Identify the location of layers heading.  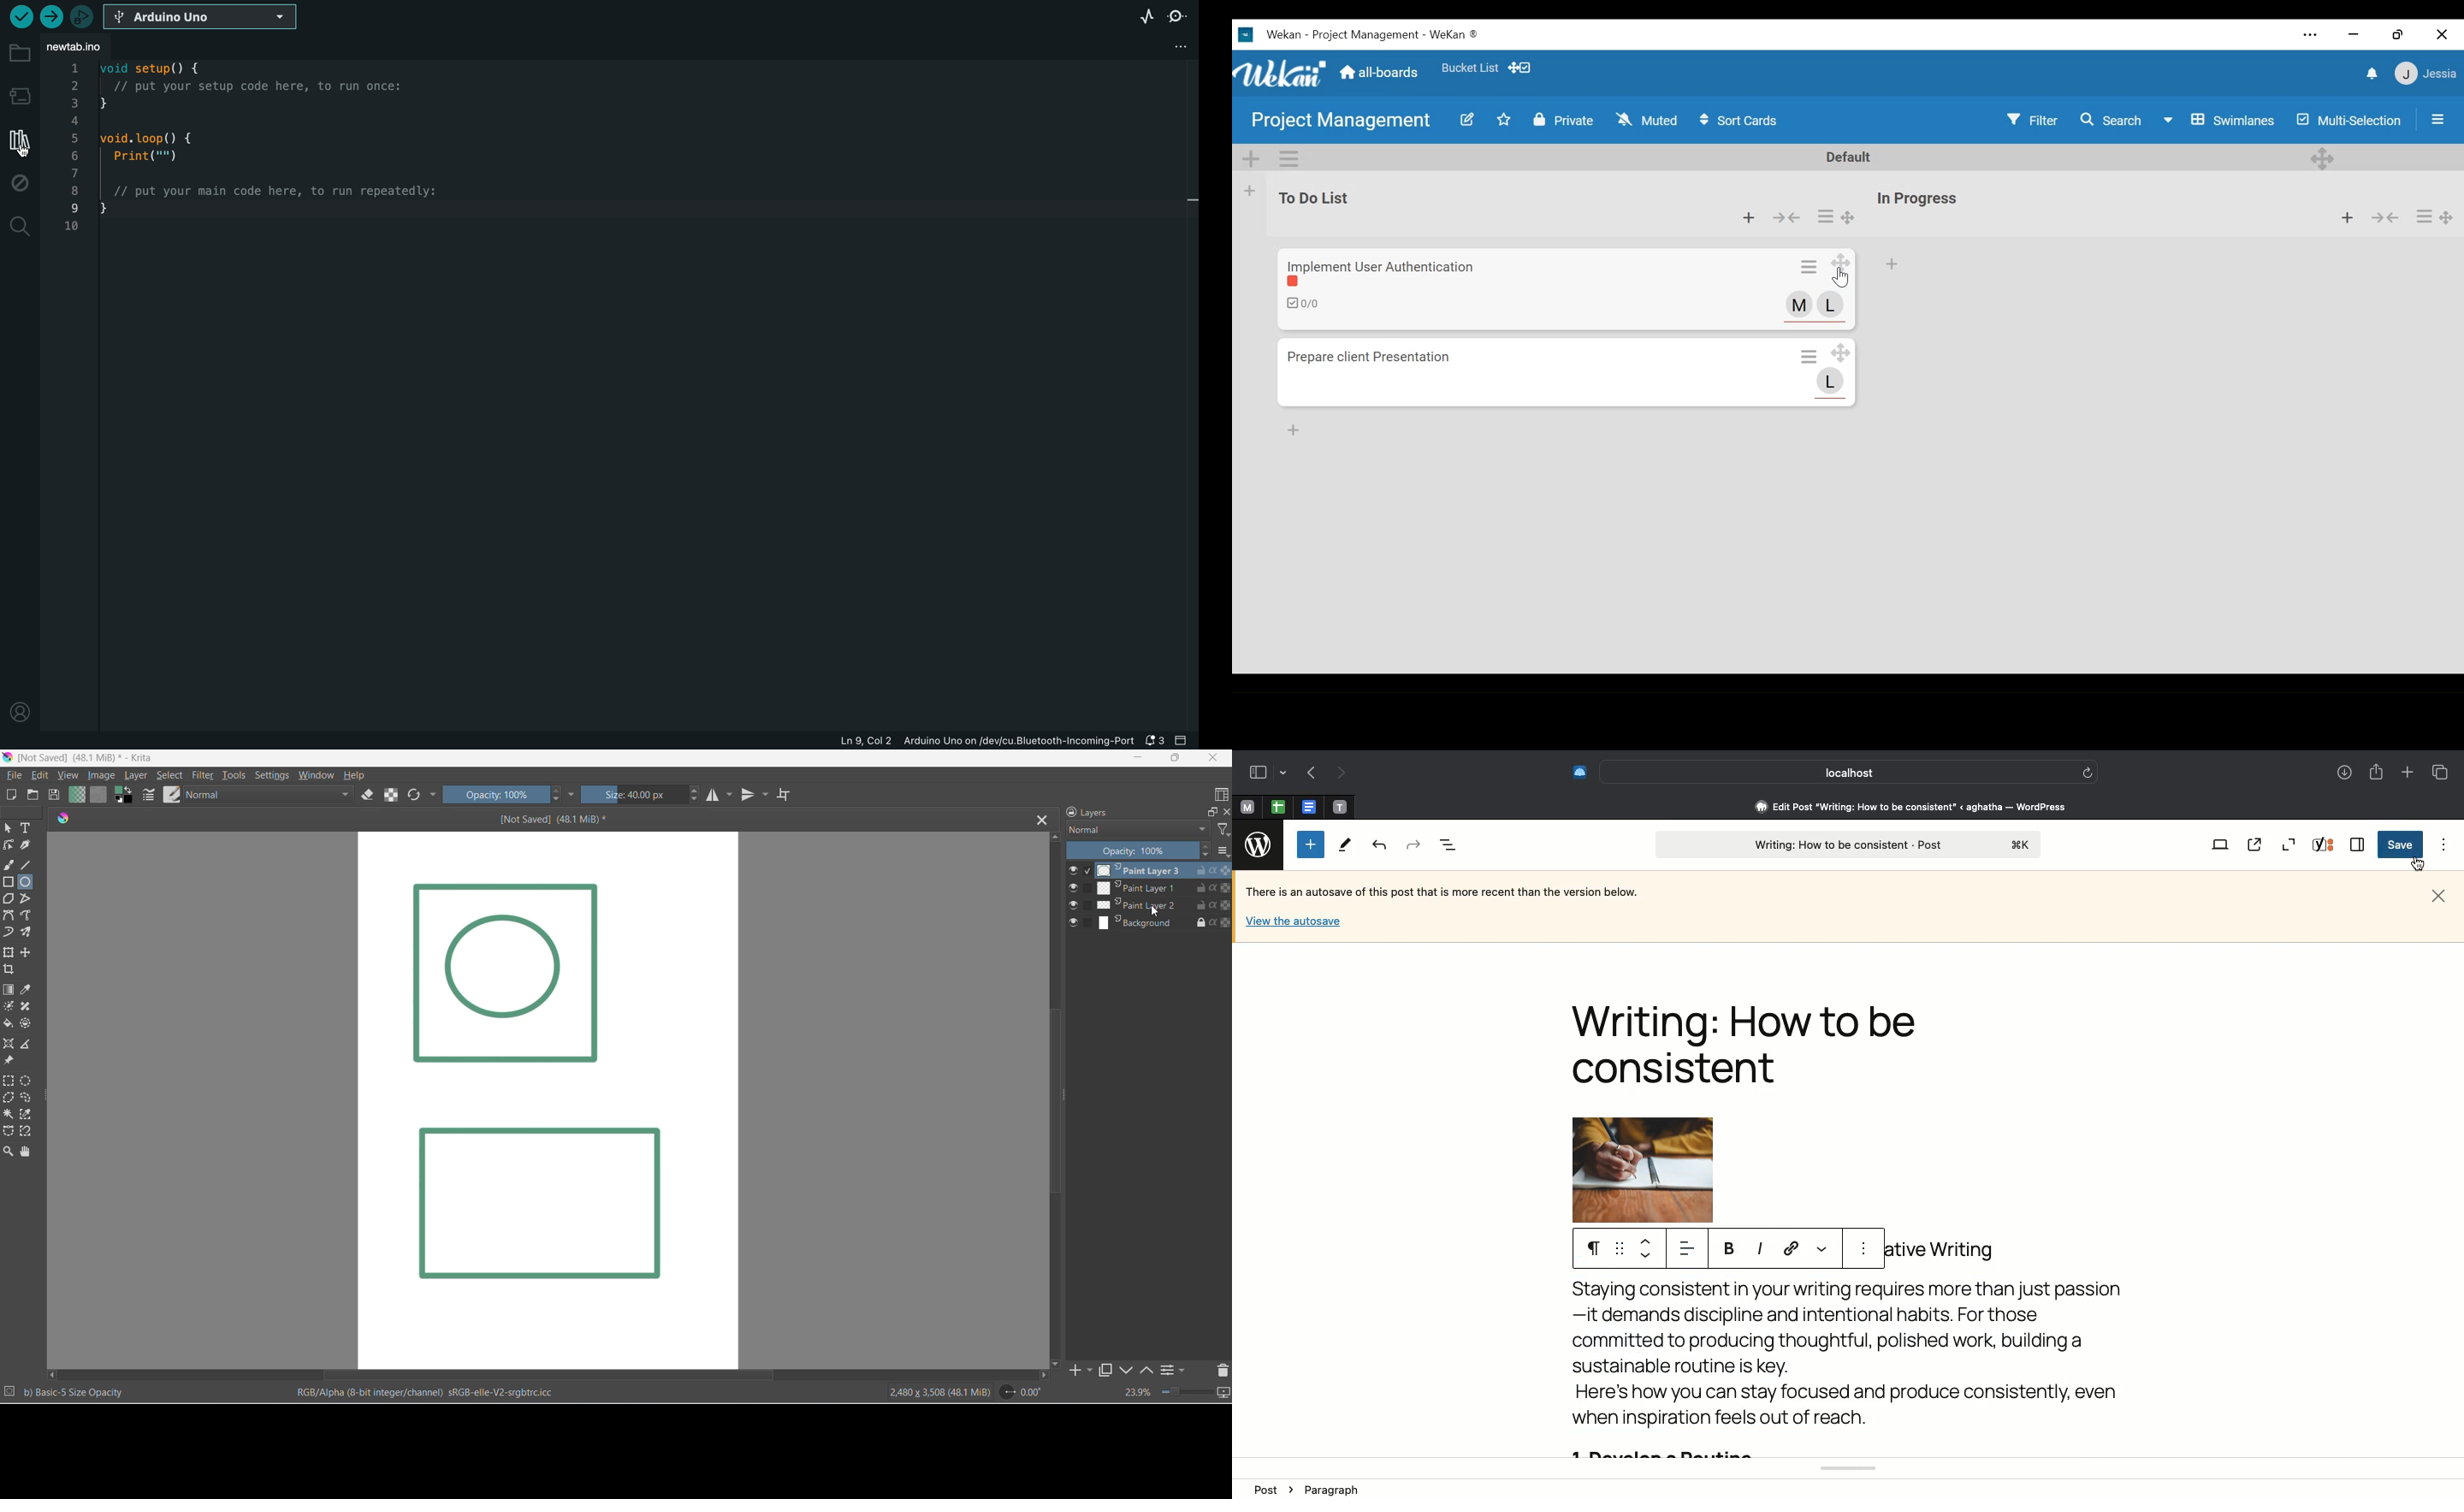
(1124, 811).